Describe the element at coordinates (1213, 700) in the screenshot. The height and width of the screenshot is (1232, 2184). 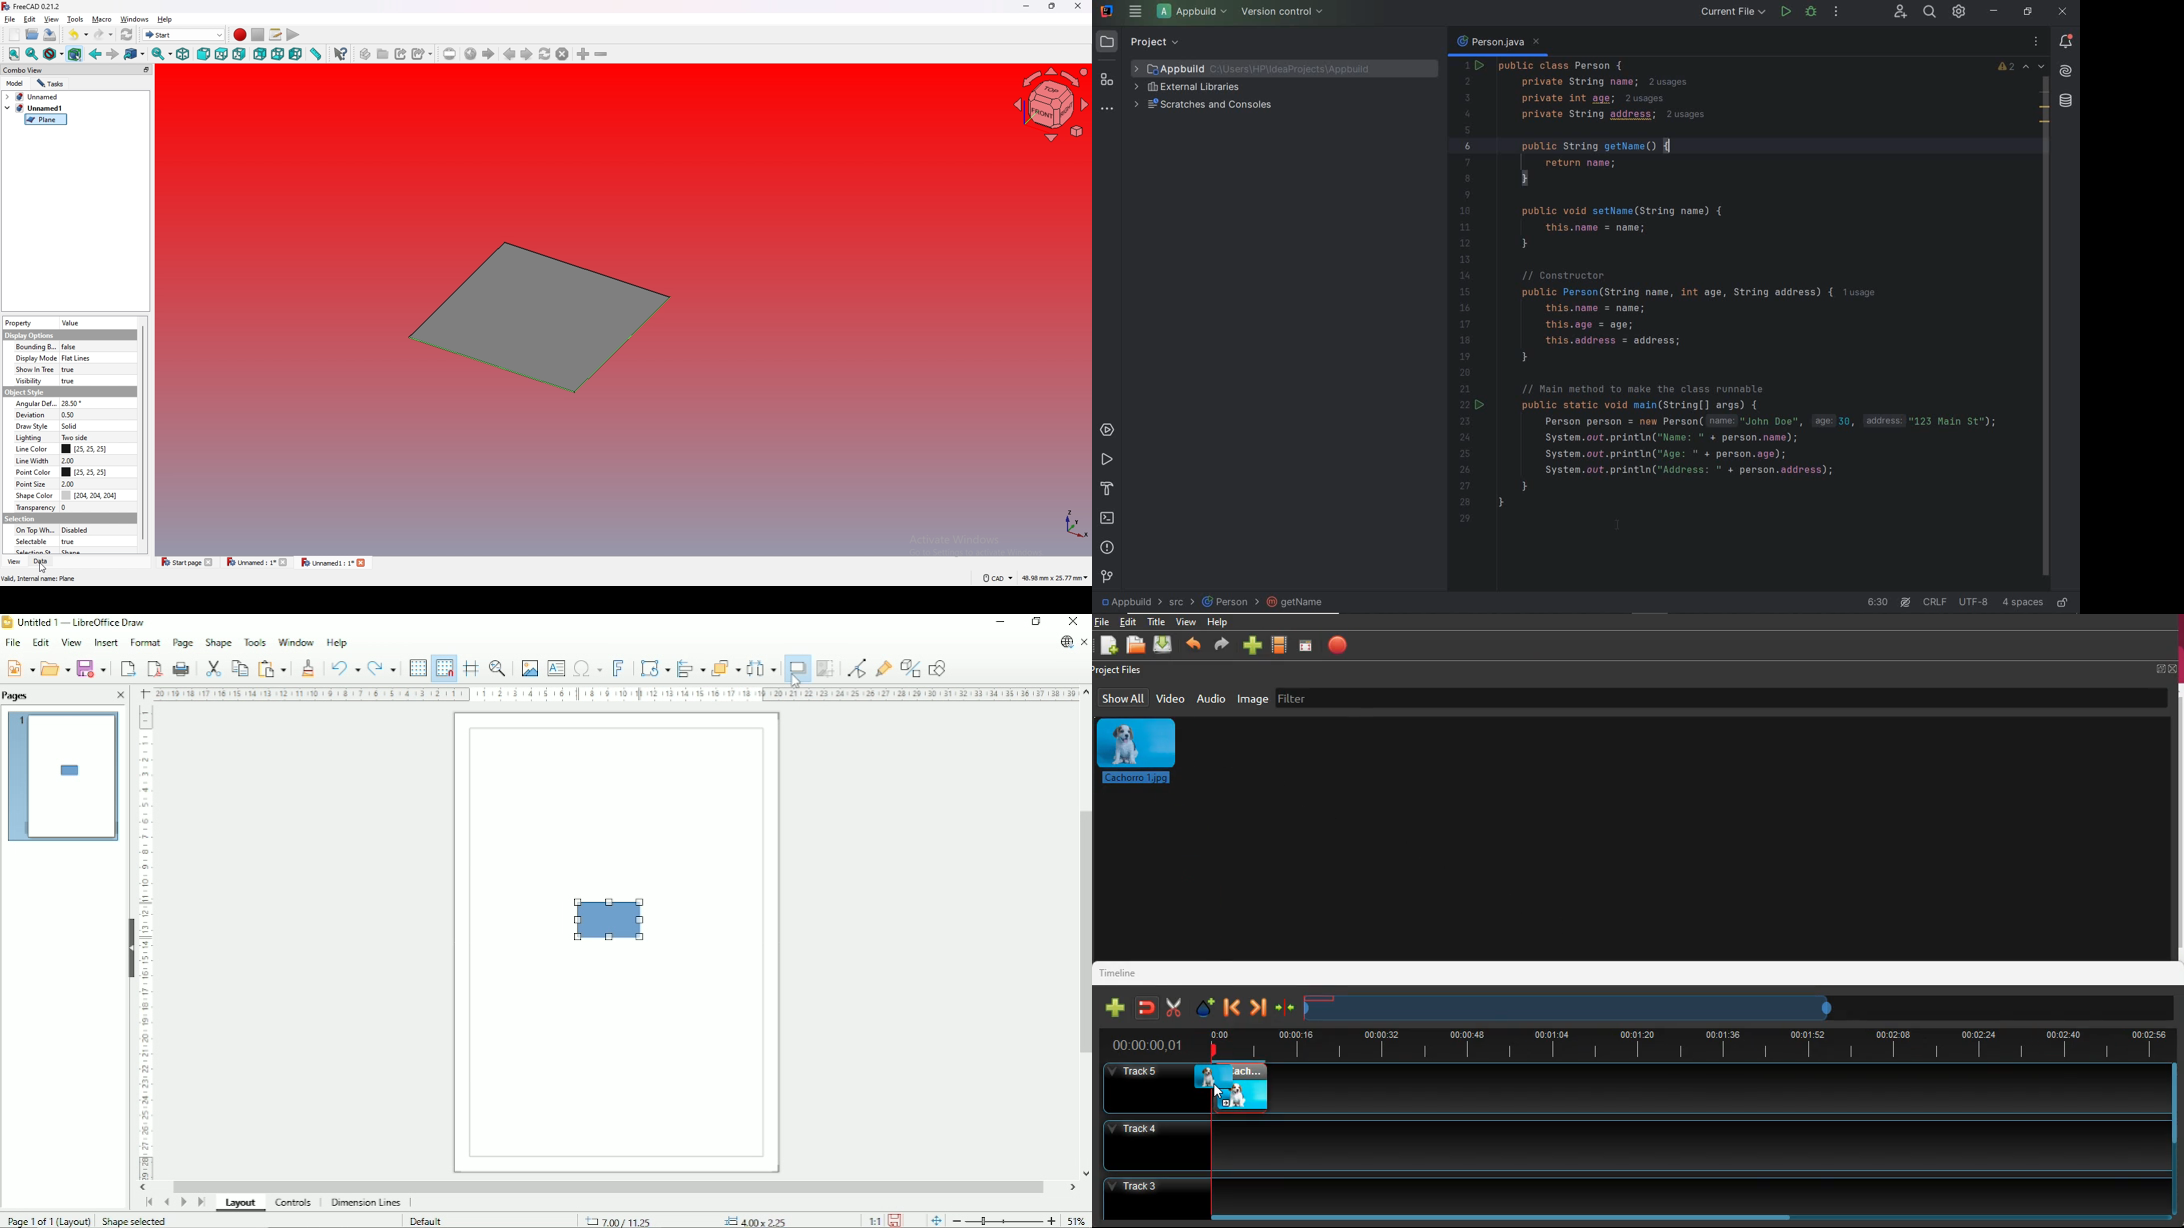
I see `audio` at that location.